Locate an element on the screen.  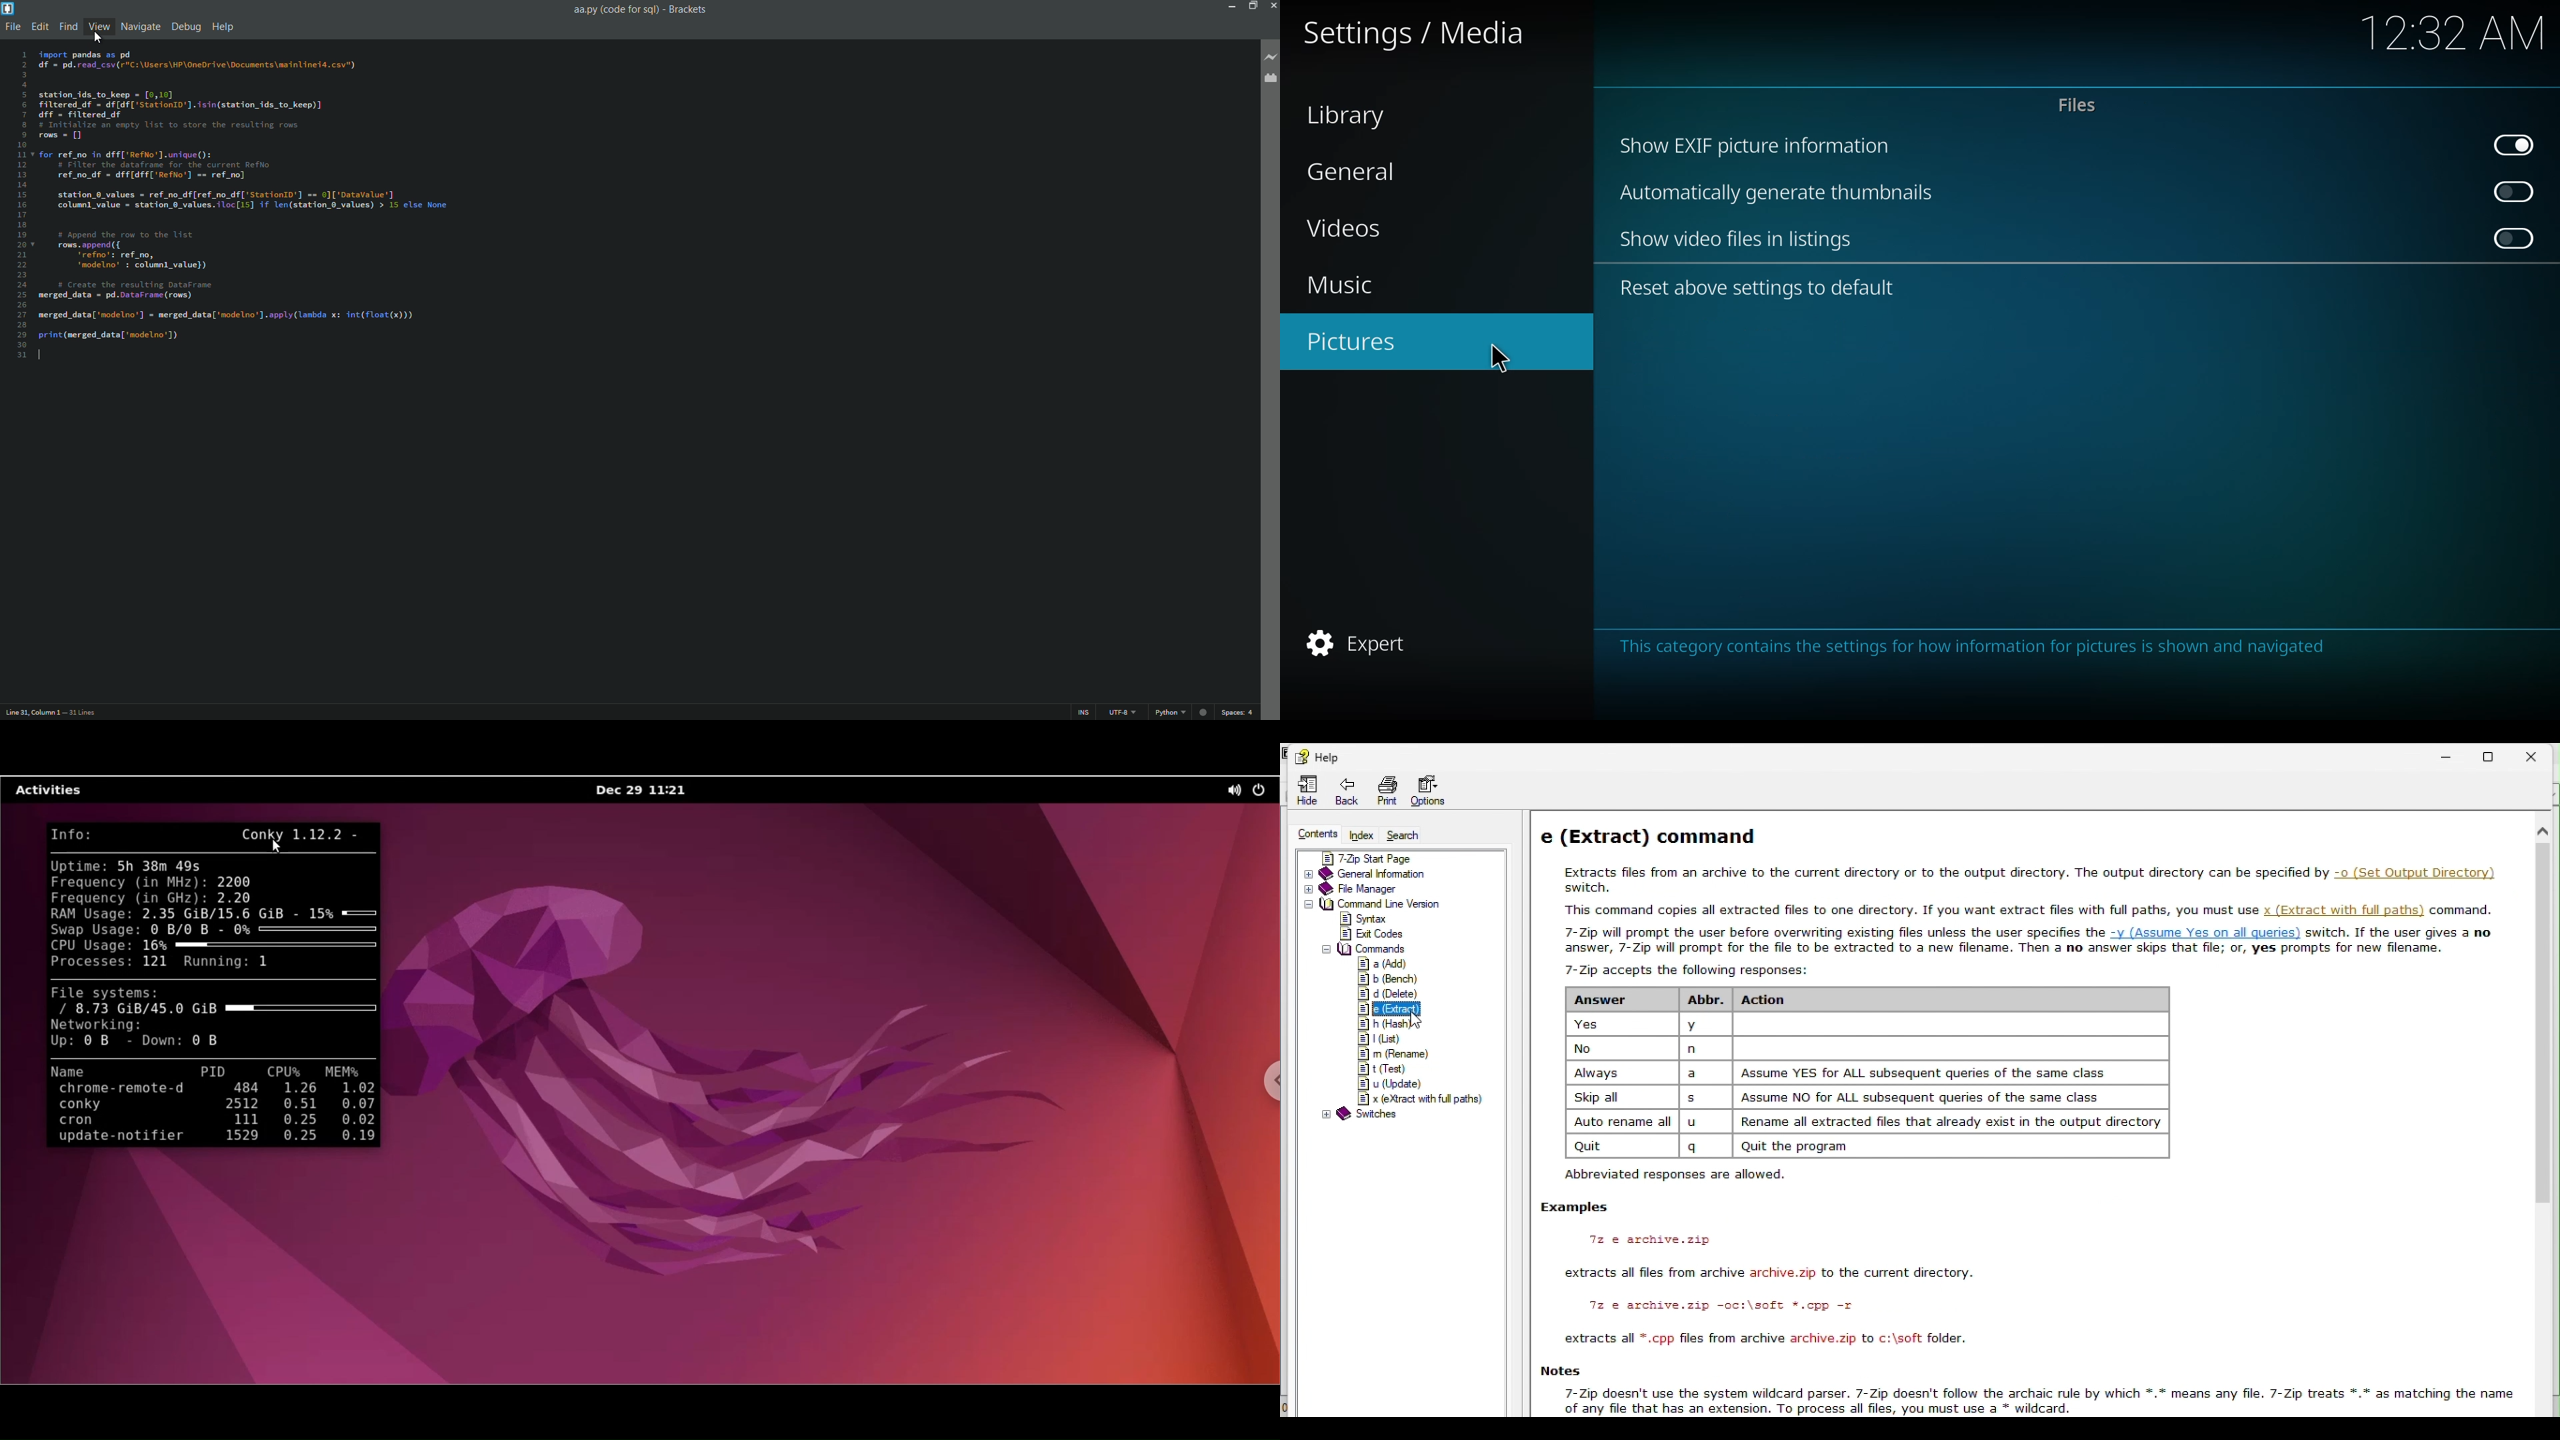
live preview is located at coordinates (1269, 55).